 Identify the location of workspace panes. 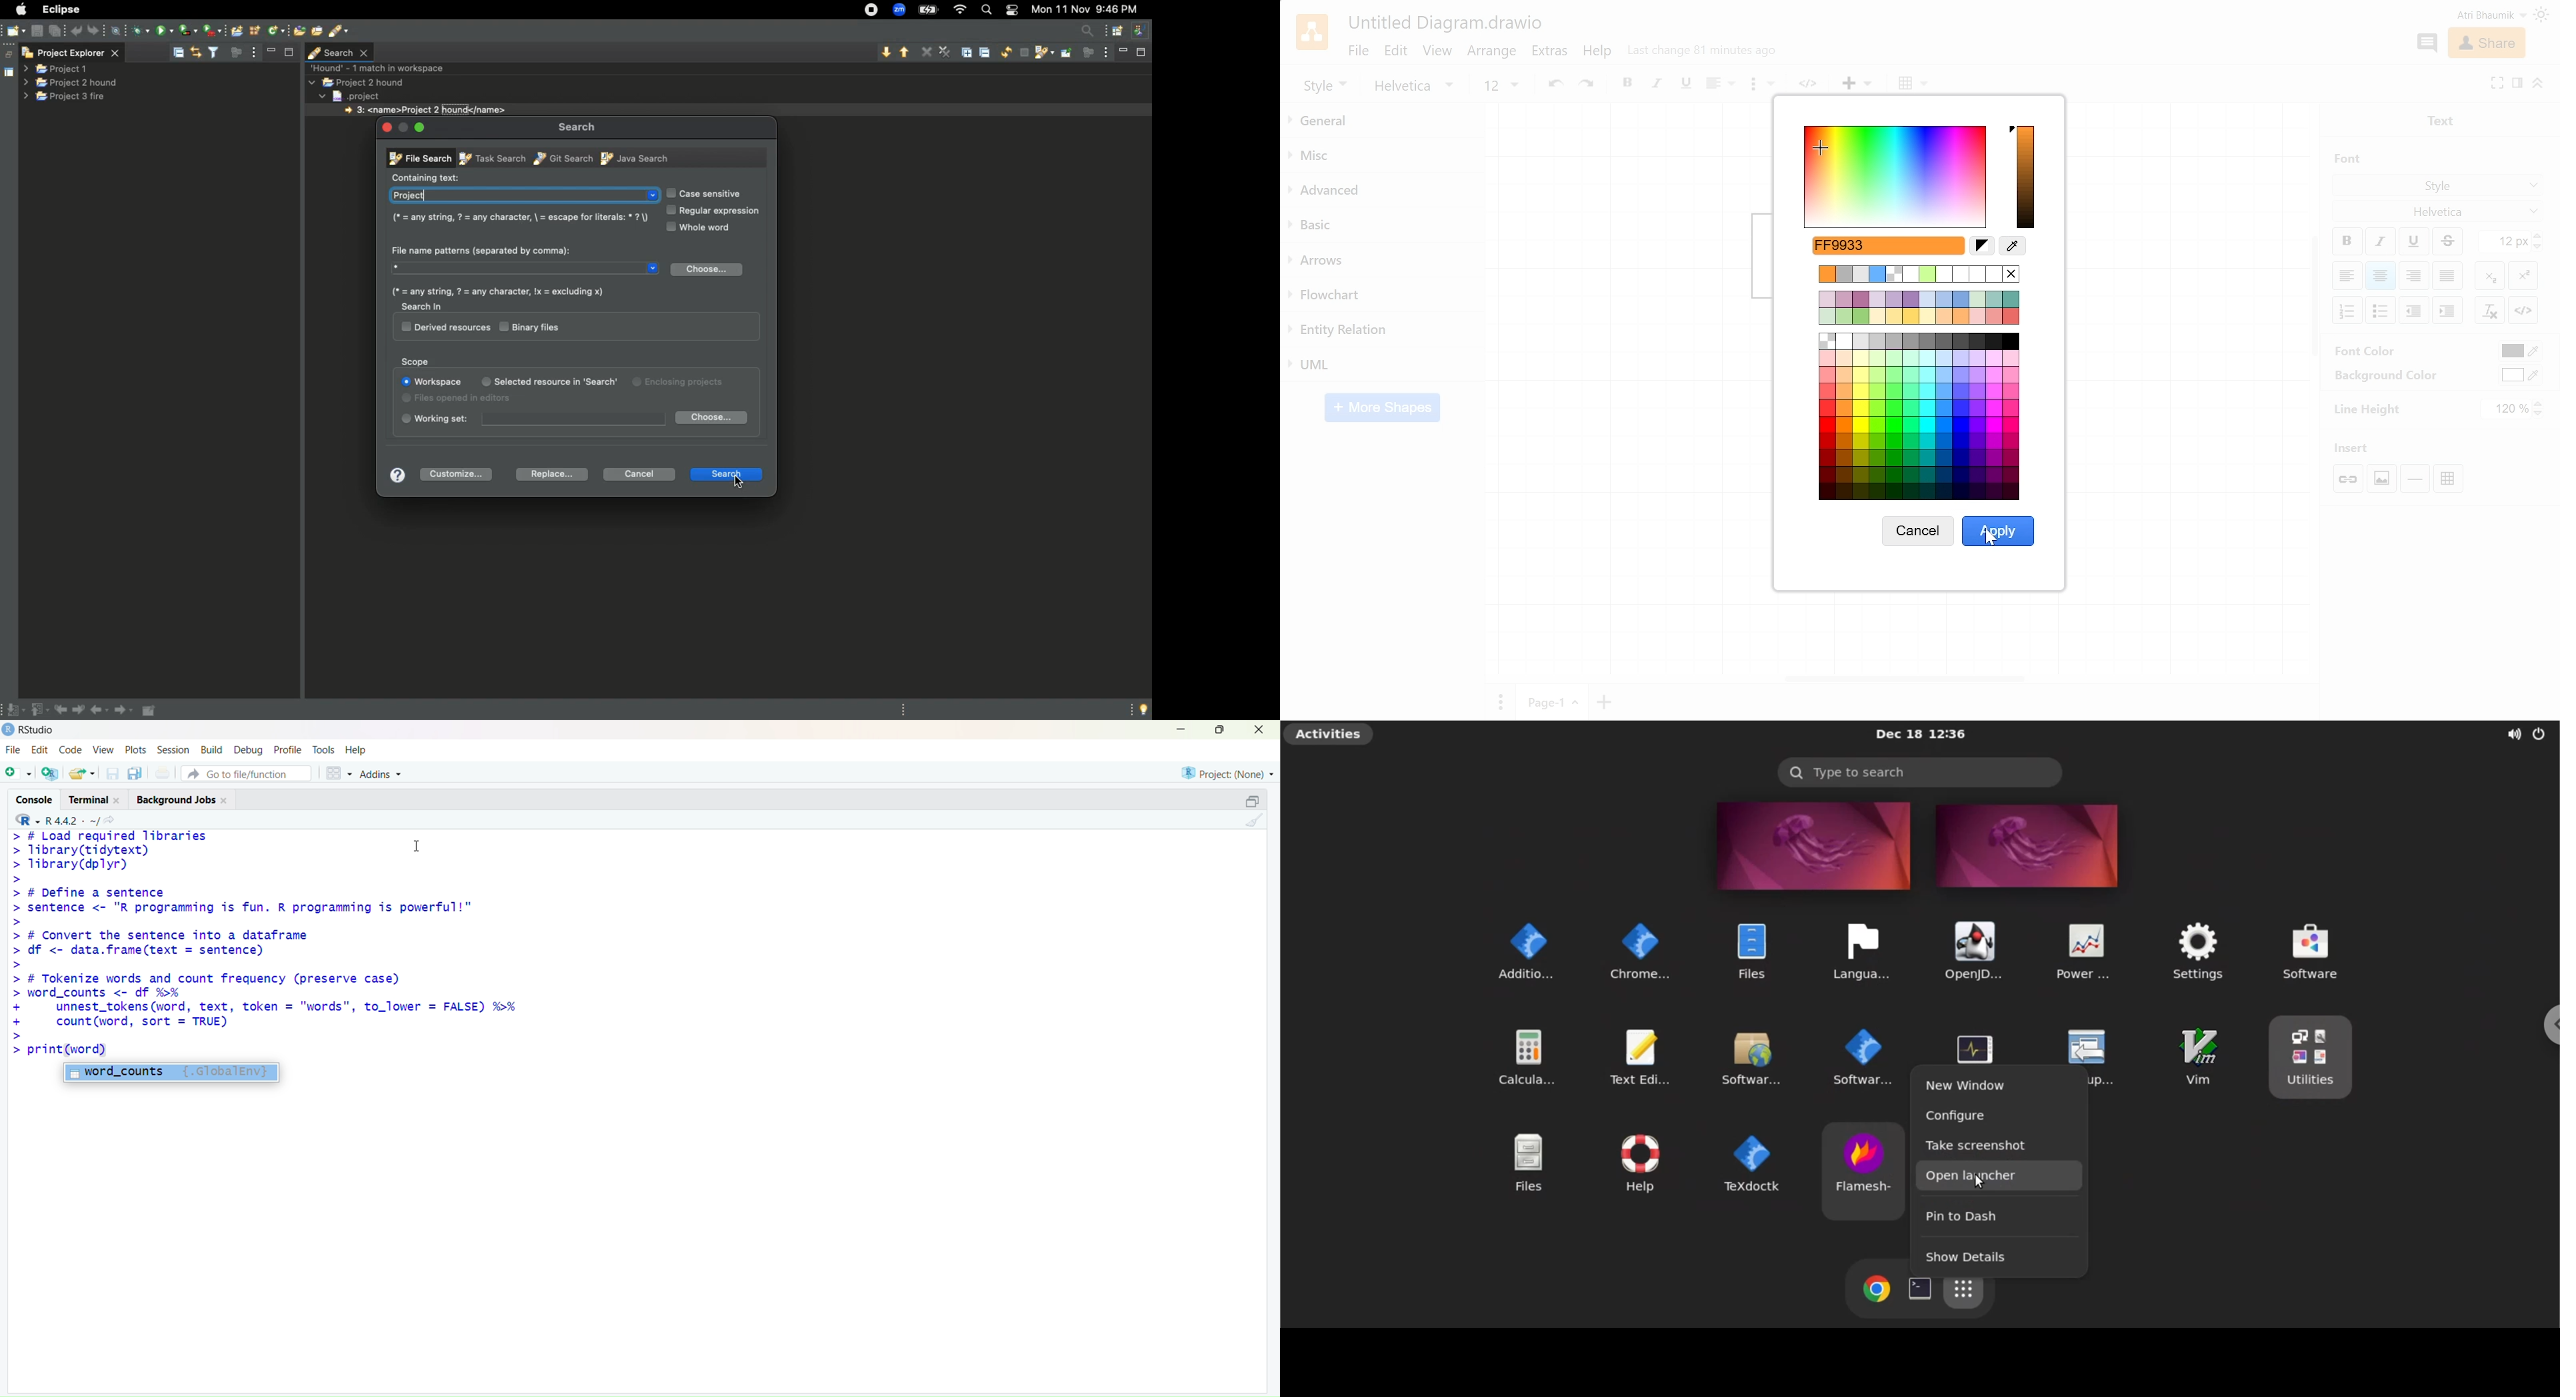
(337, 774).